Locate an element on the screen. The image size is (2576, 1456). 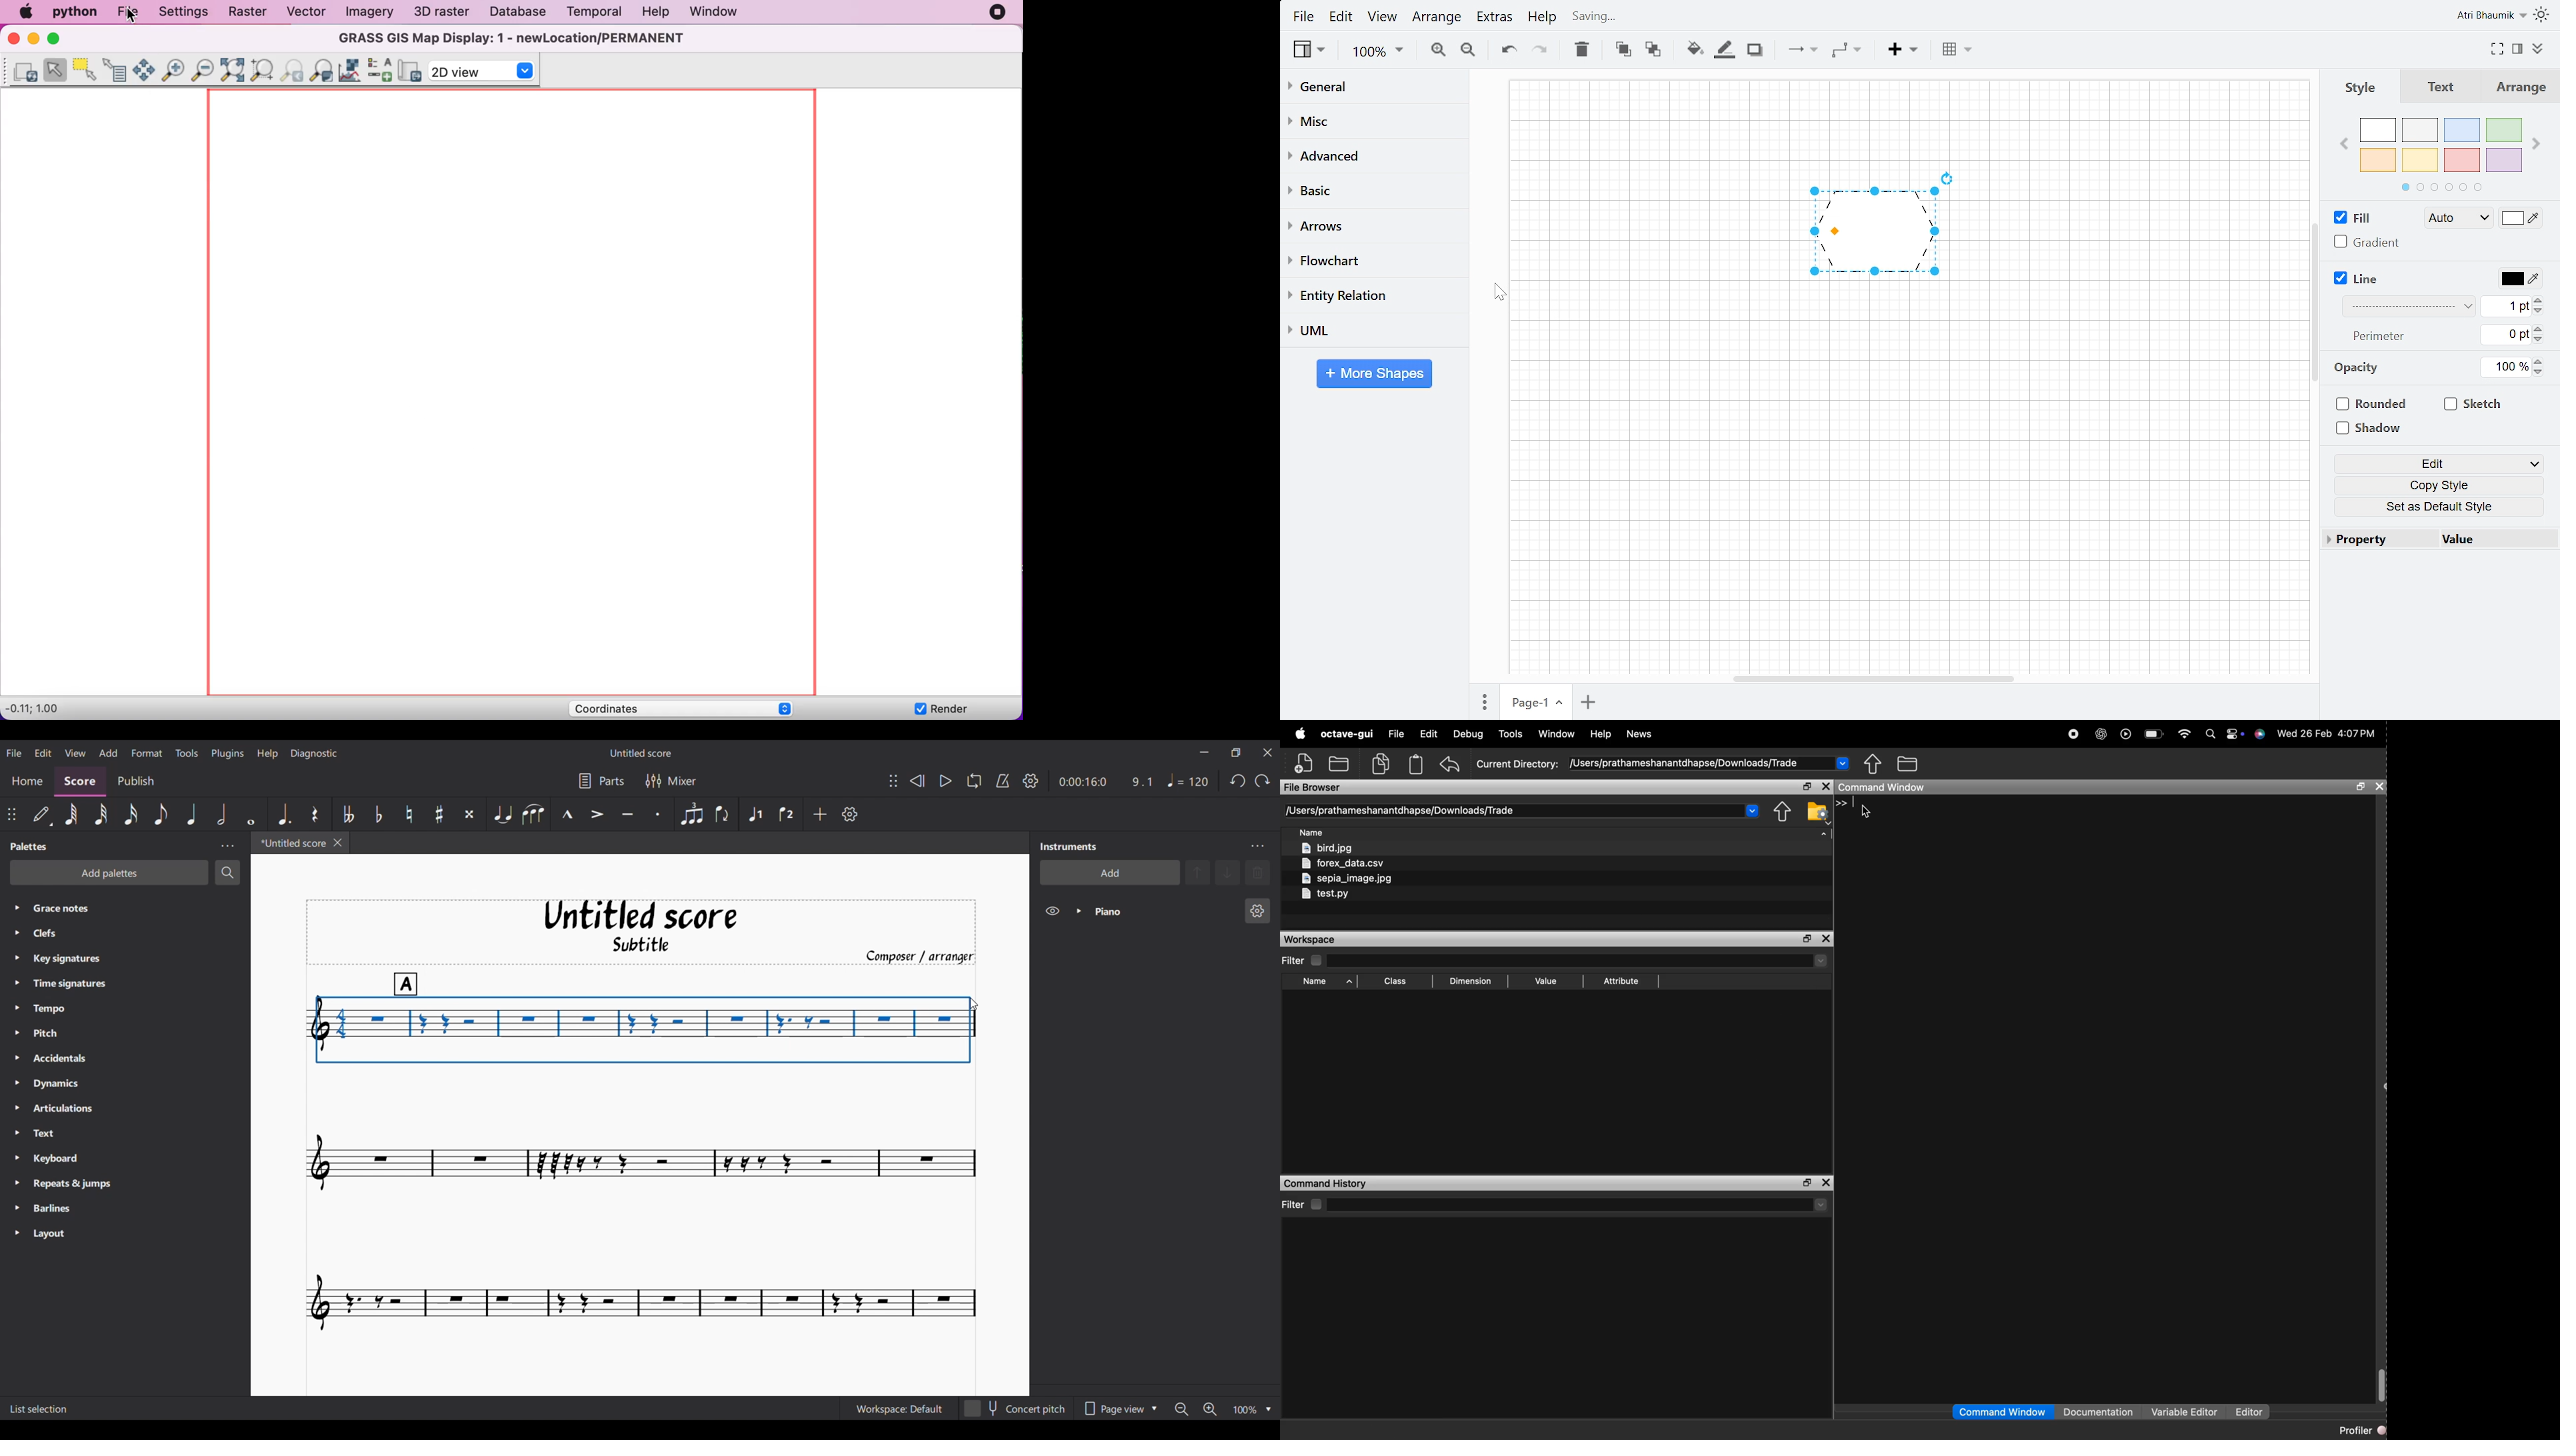
Zoom factor is located at coordinates (1245, 1410).